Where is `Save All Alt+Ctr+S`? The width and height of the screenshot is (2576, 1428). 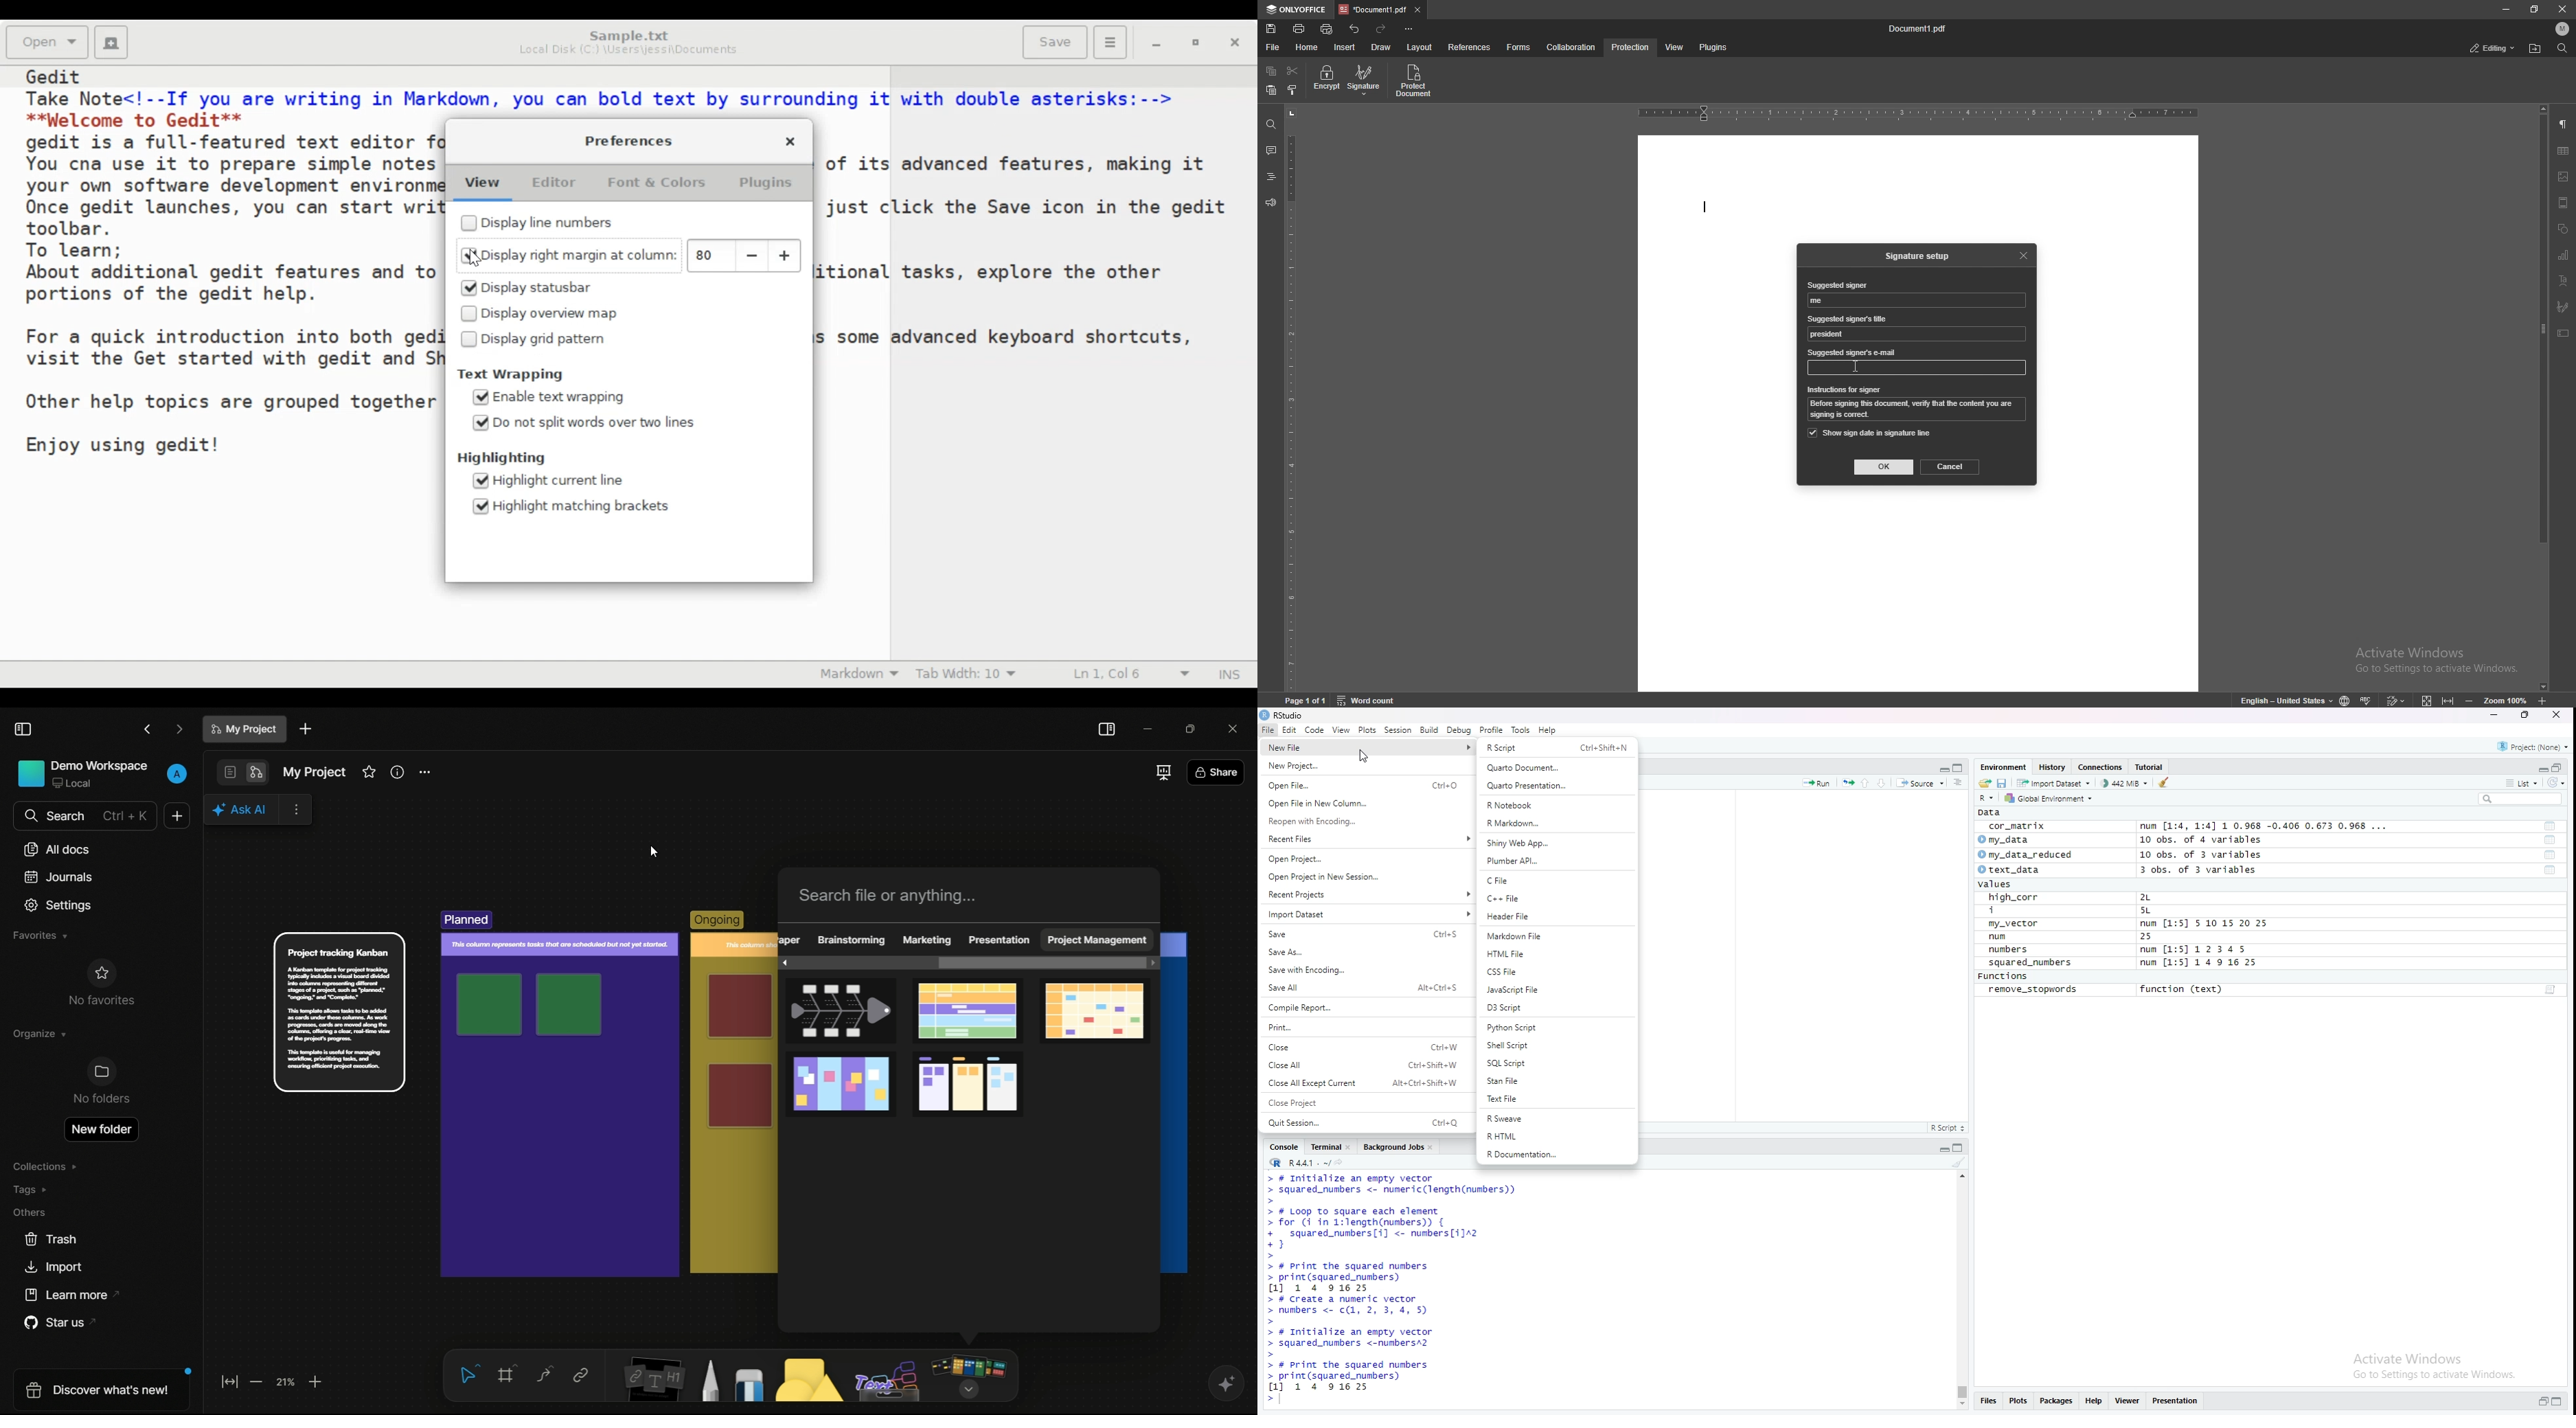 Save All Alt+Ctr+S is located at coordinates (1364, 988).